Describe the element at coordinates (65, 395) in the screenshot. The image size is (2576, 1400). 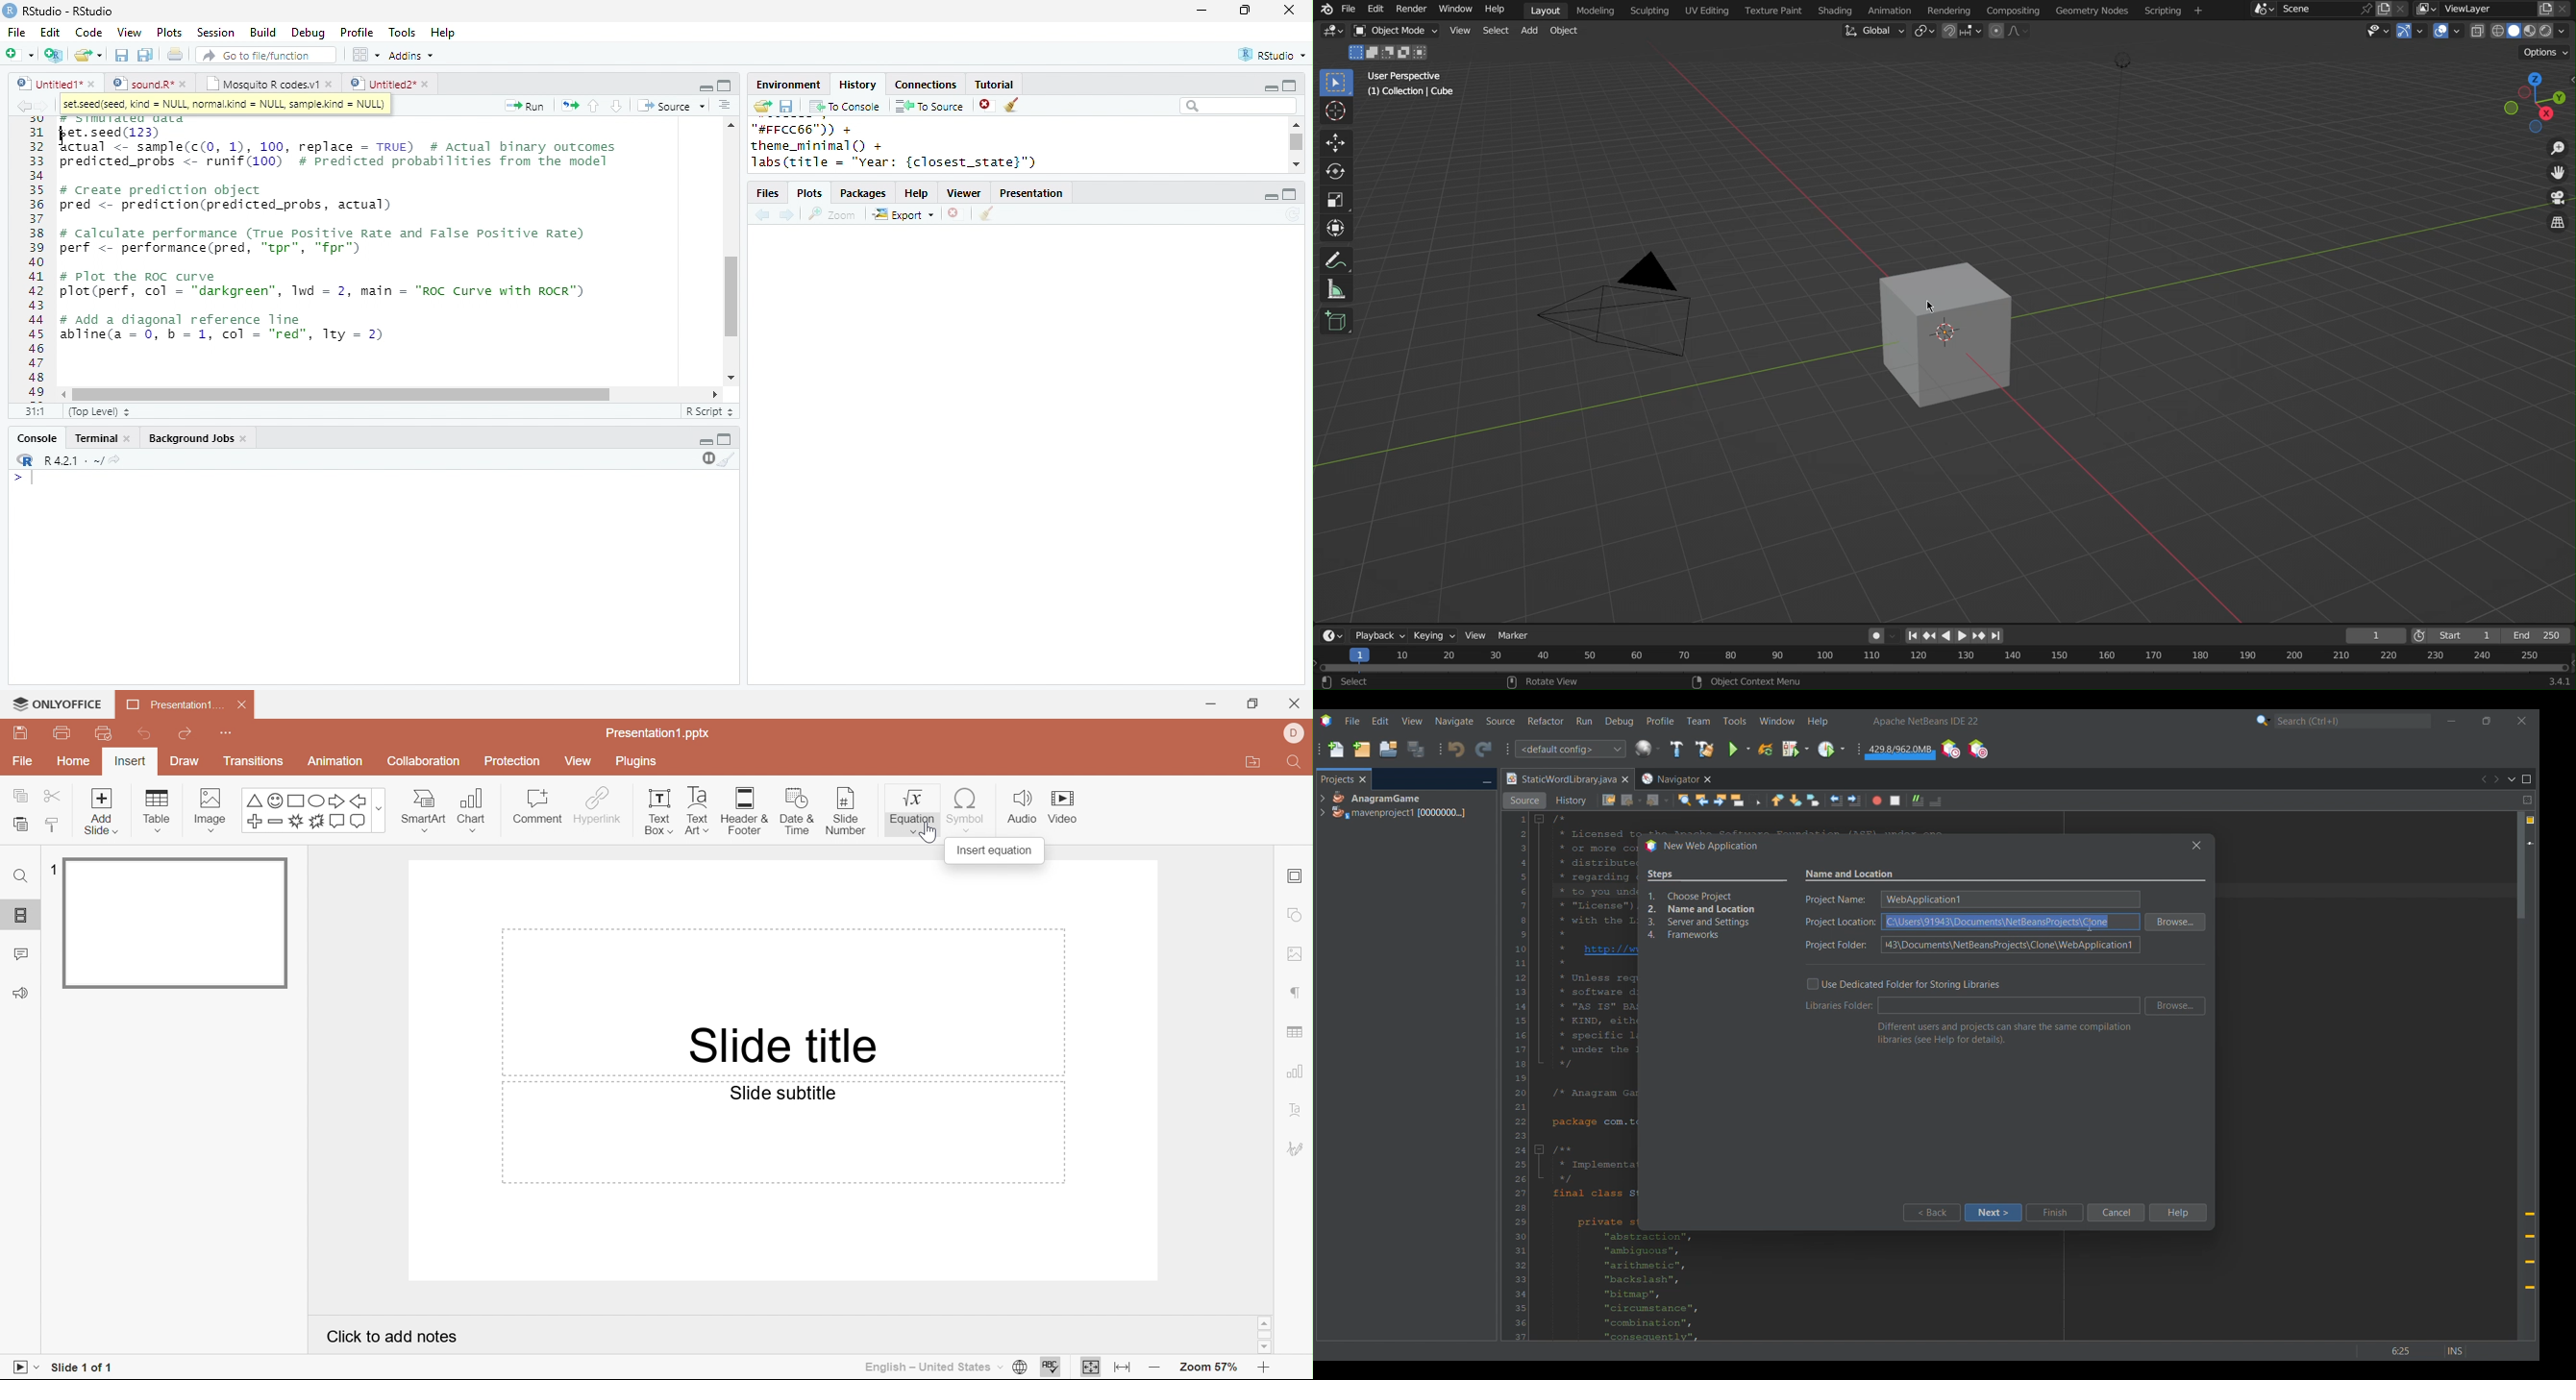
I see `scroll left` at that location.